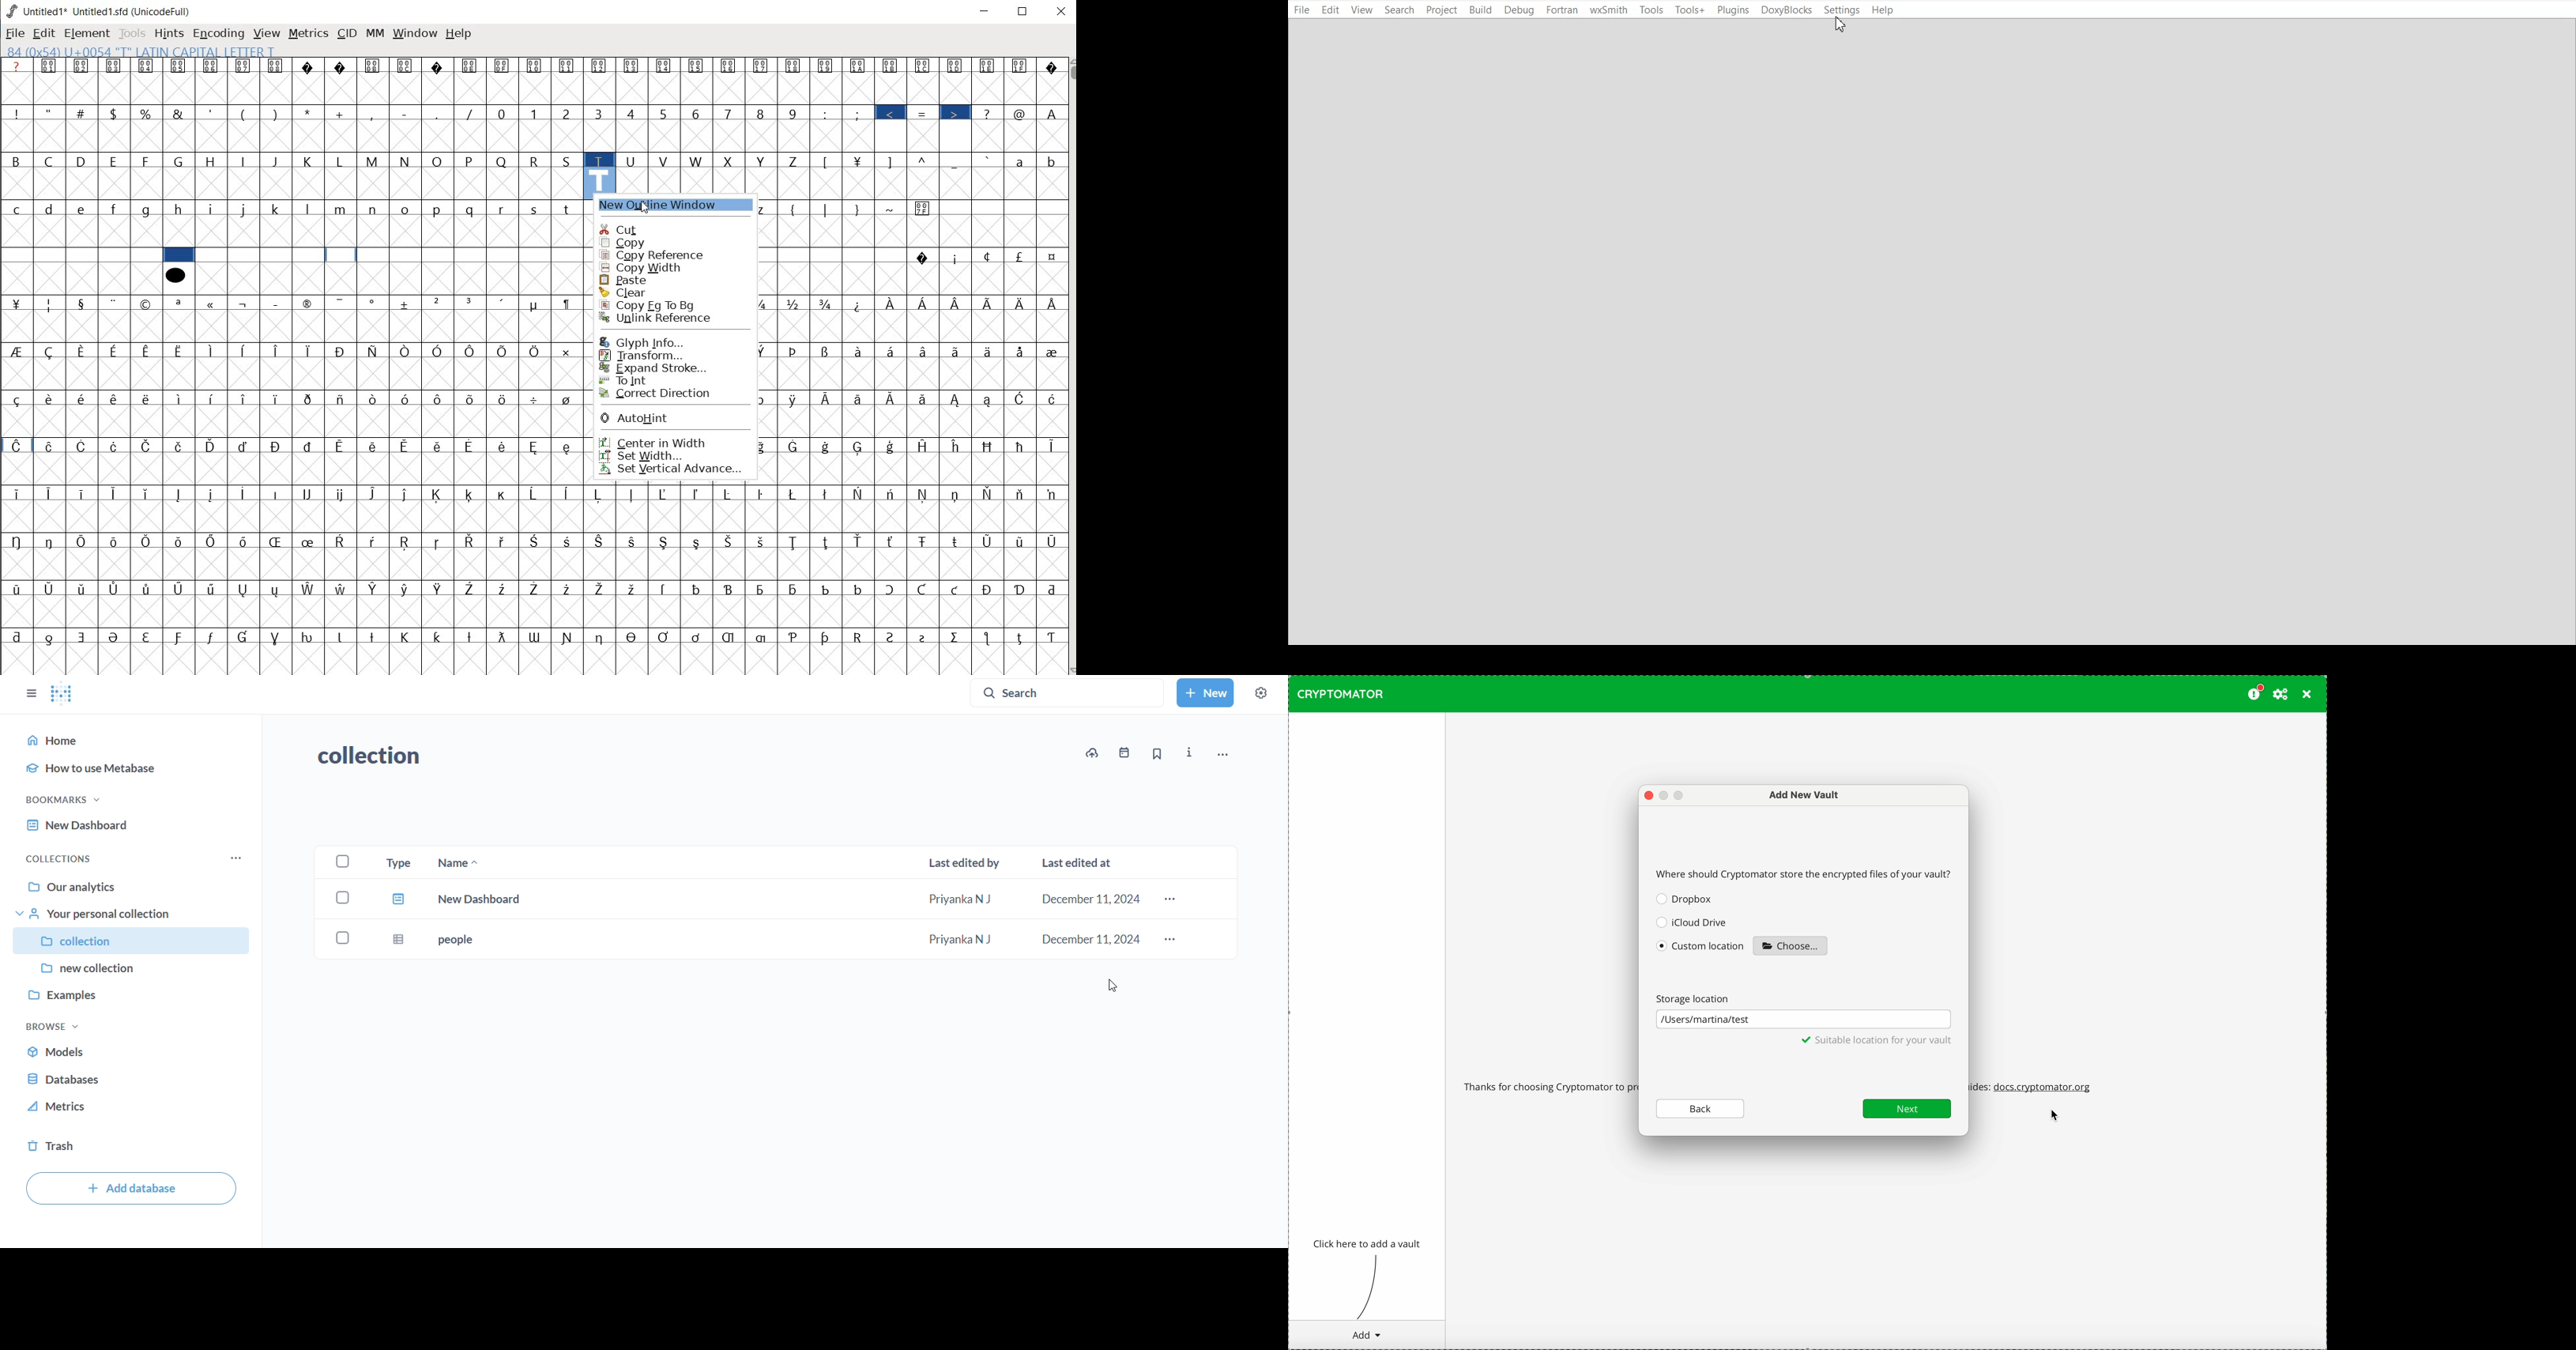 The width and height of the screenshot is (2576, 1372). I want to click on Symbol, so click(956, 400).